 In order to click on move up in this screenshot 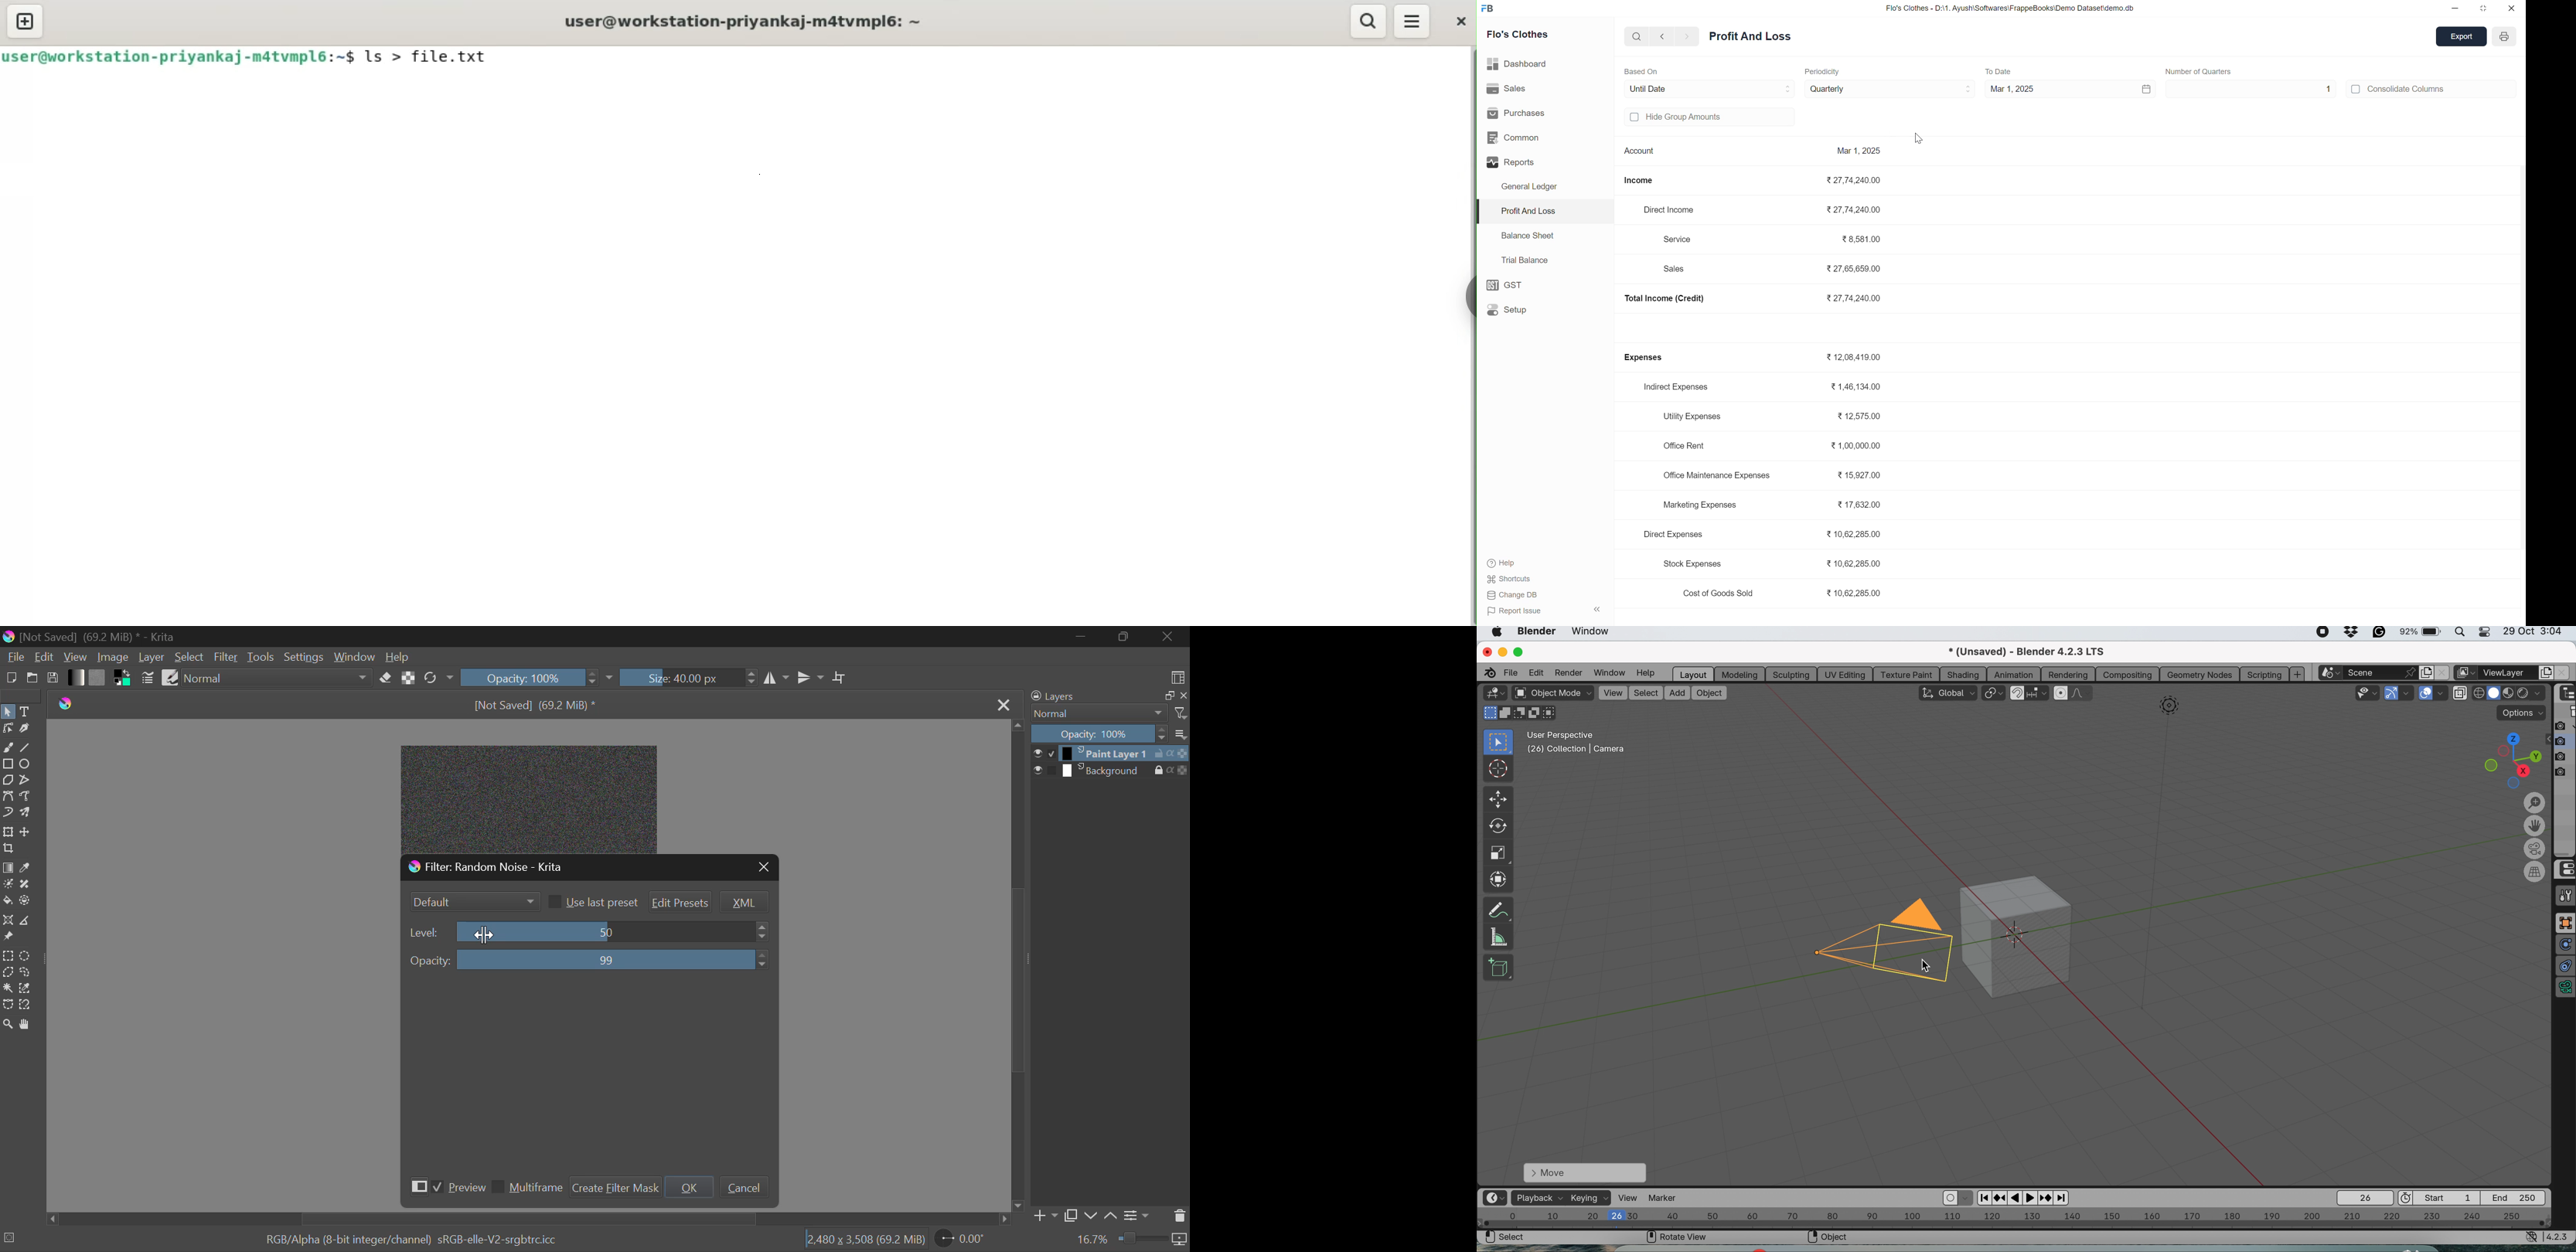, I will do `click(1018, 725)`.